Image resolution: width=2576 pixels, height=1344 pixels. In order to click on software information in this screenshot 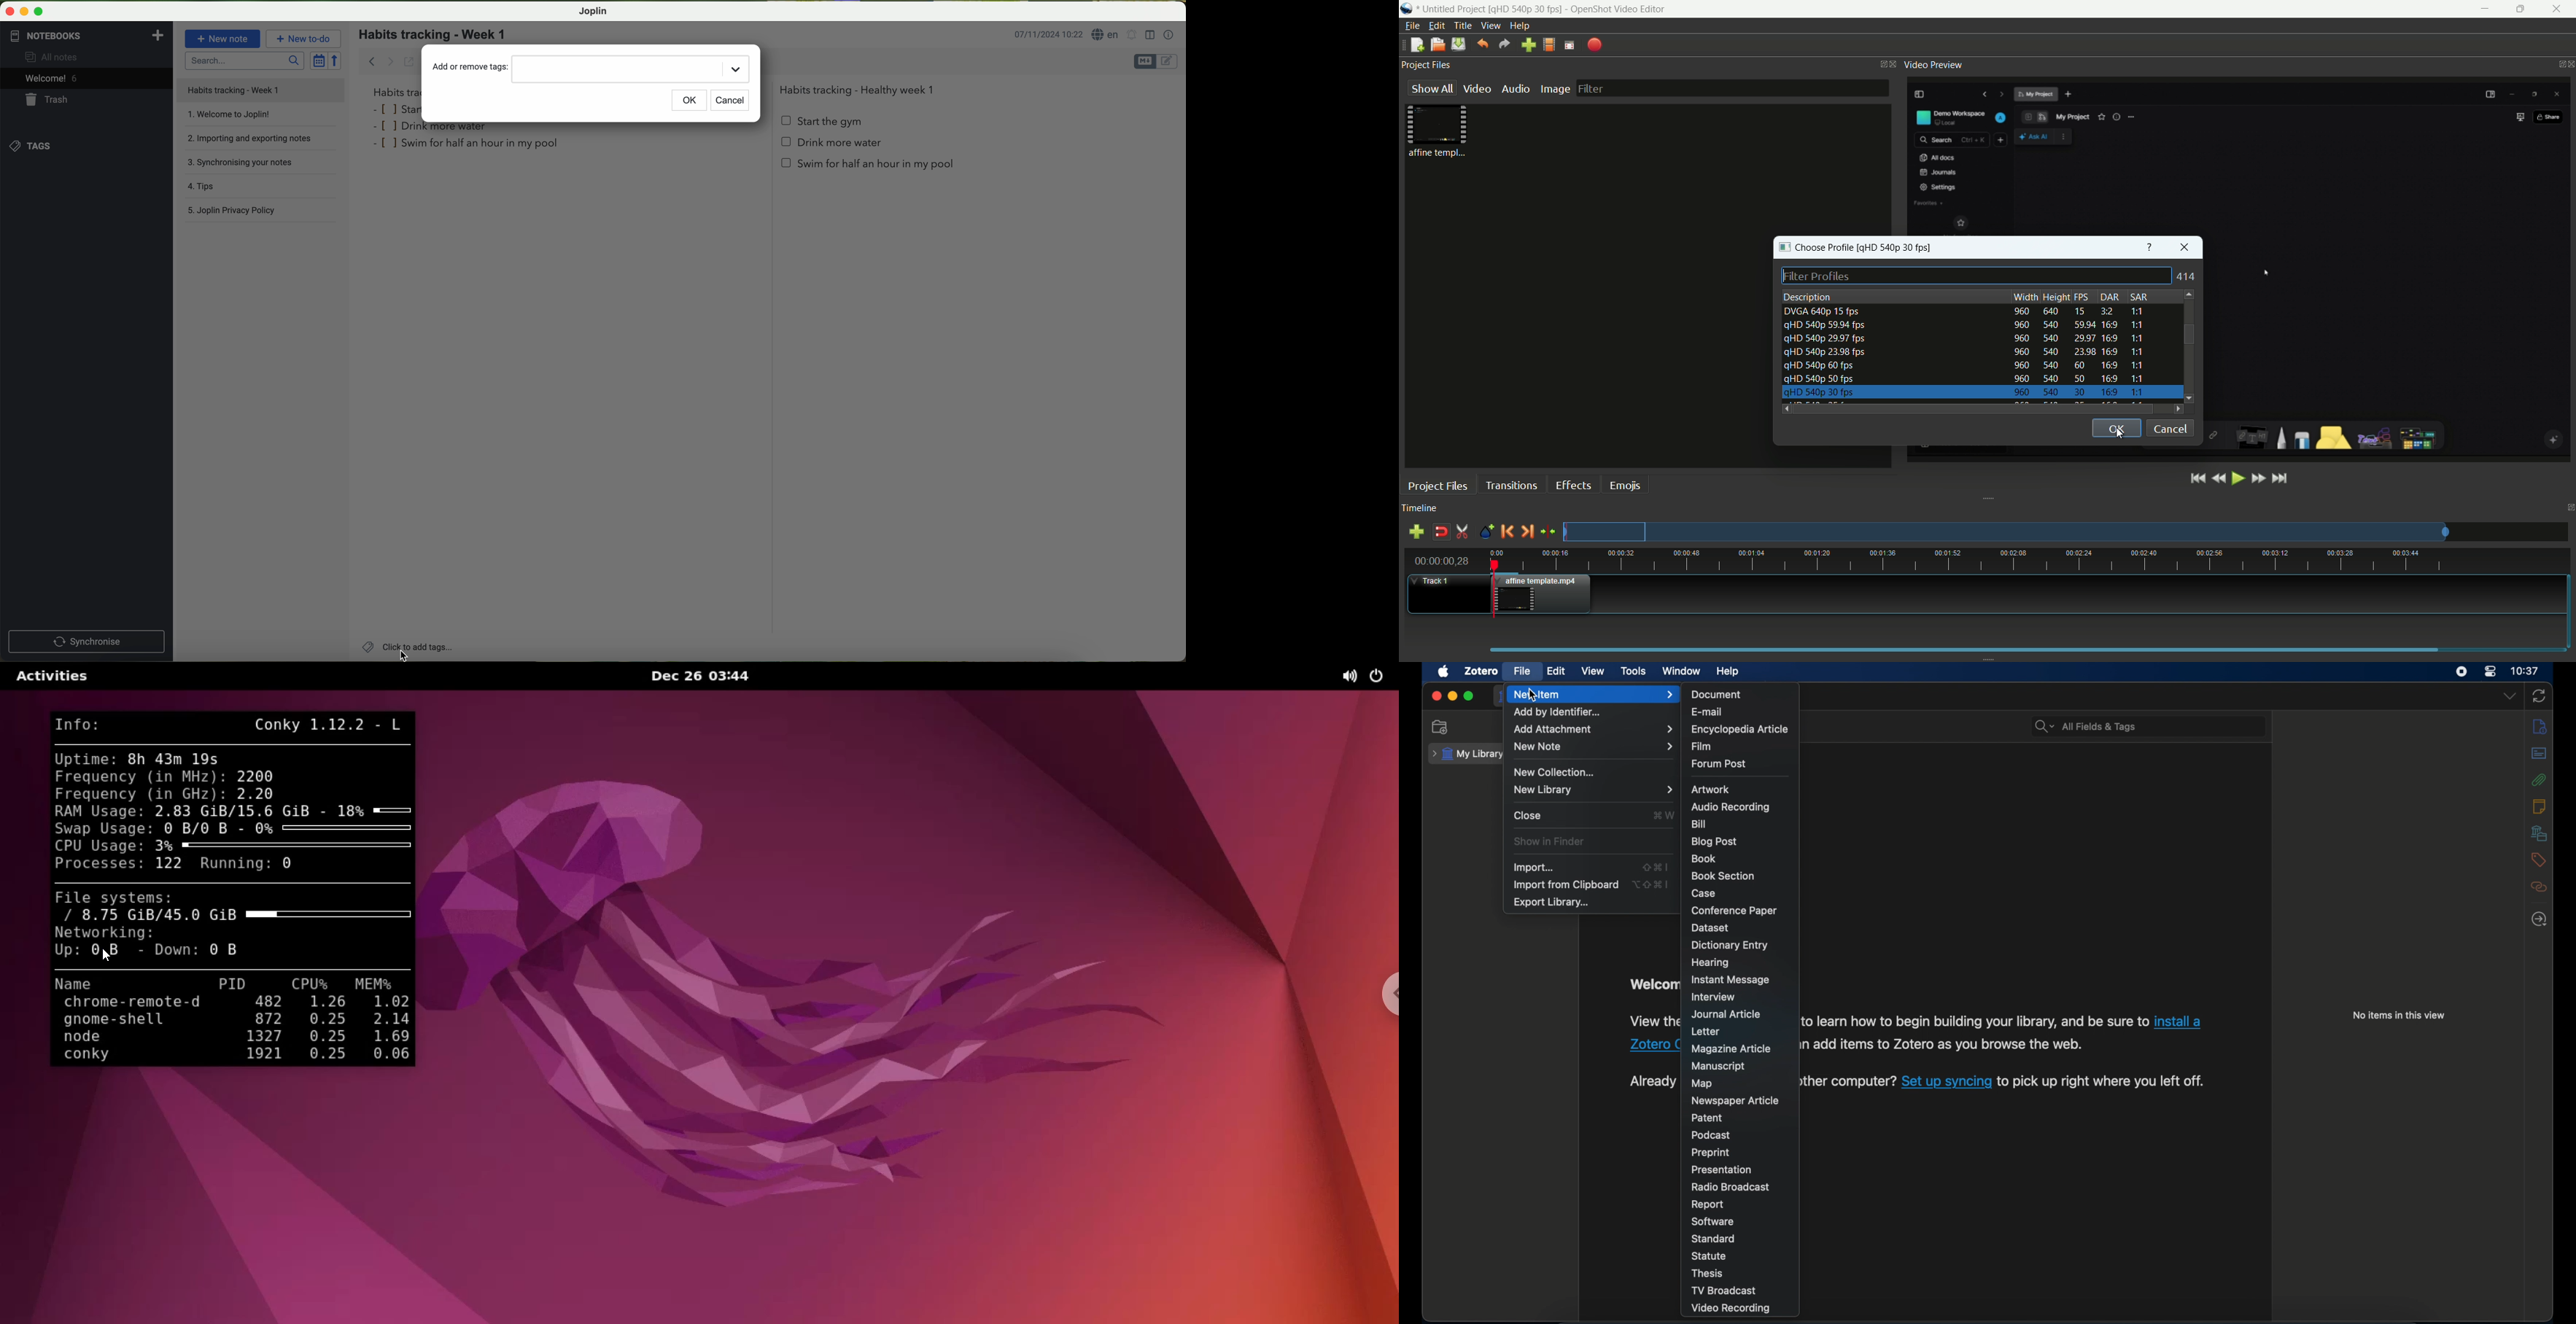, I will do `click(1975, 1021)`.